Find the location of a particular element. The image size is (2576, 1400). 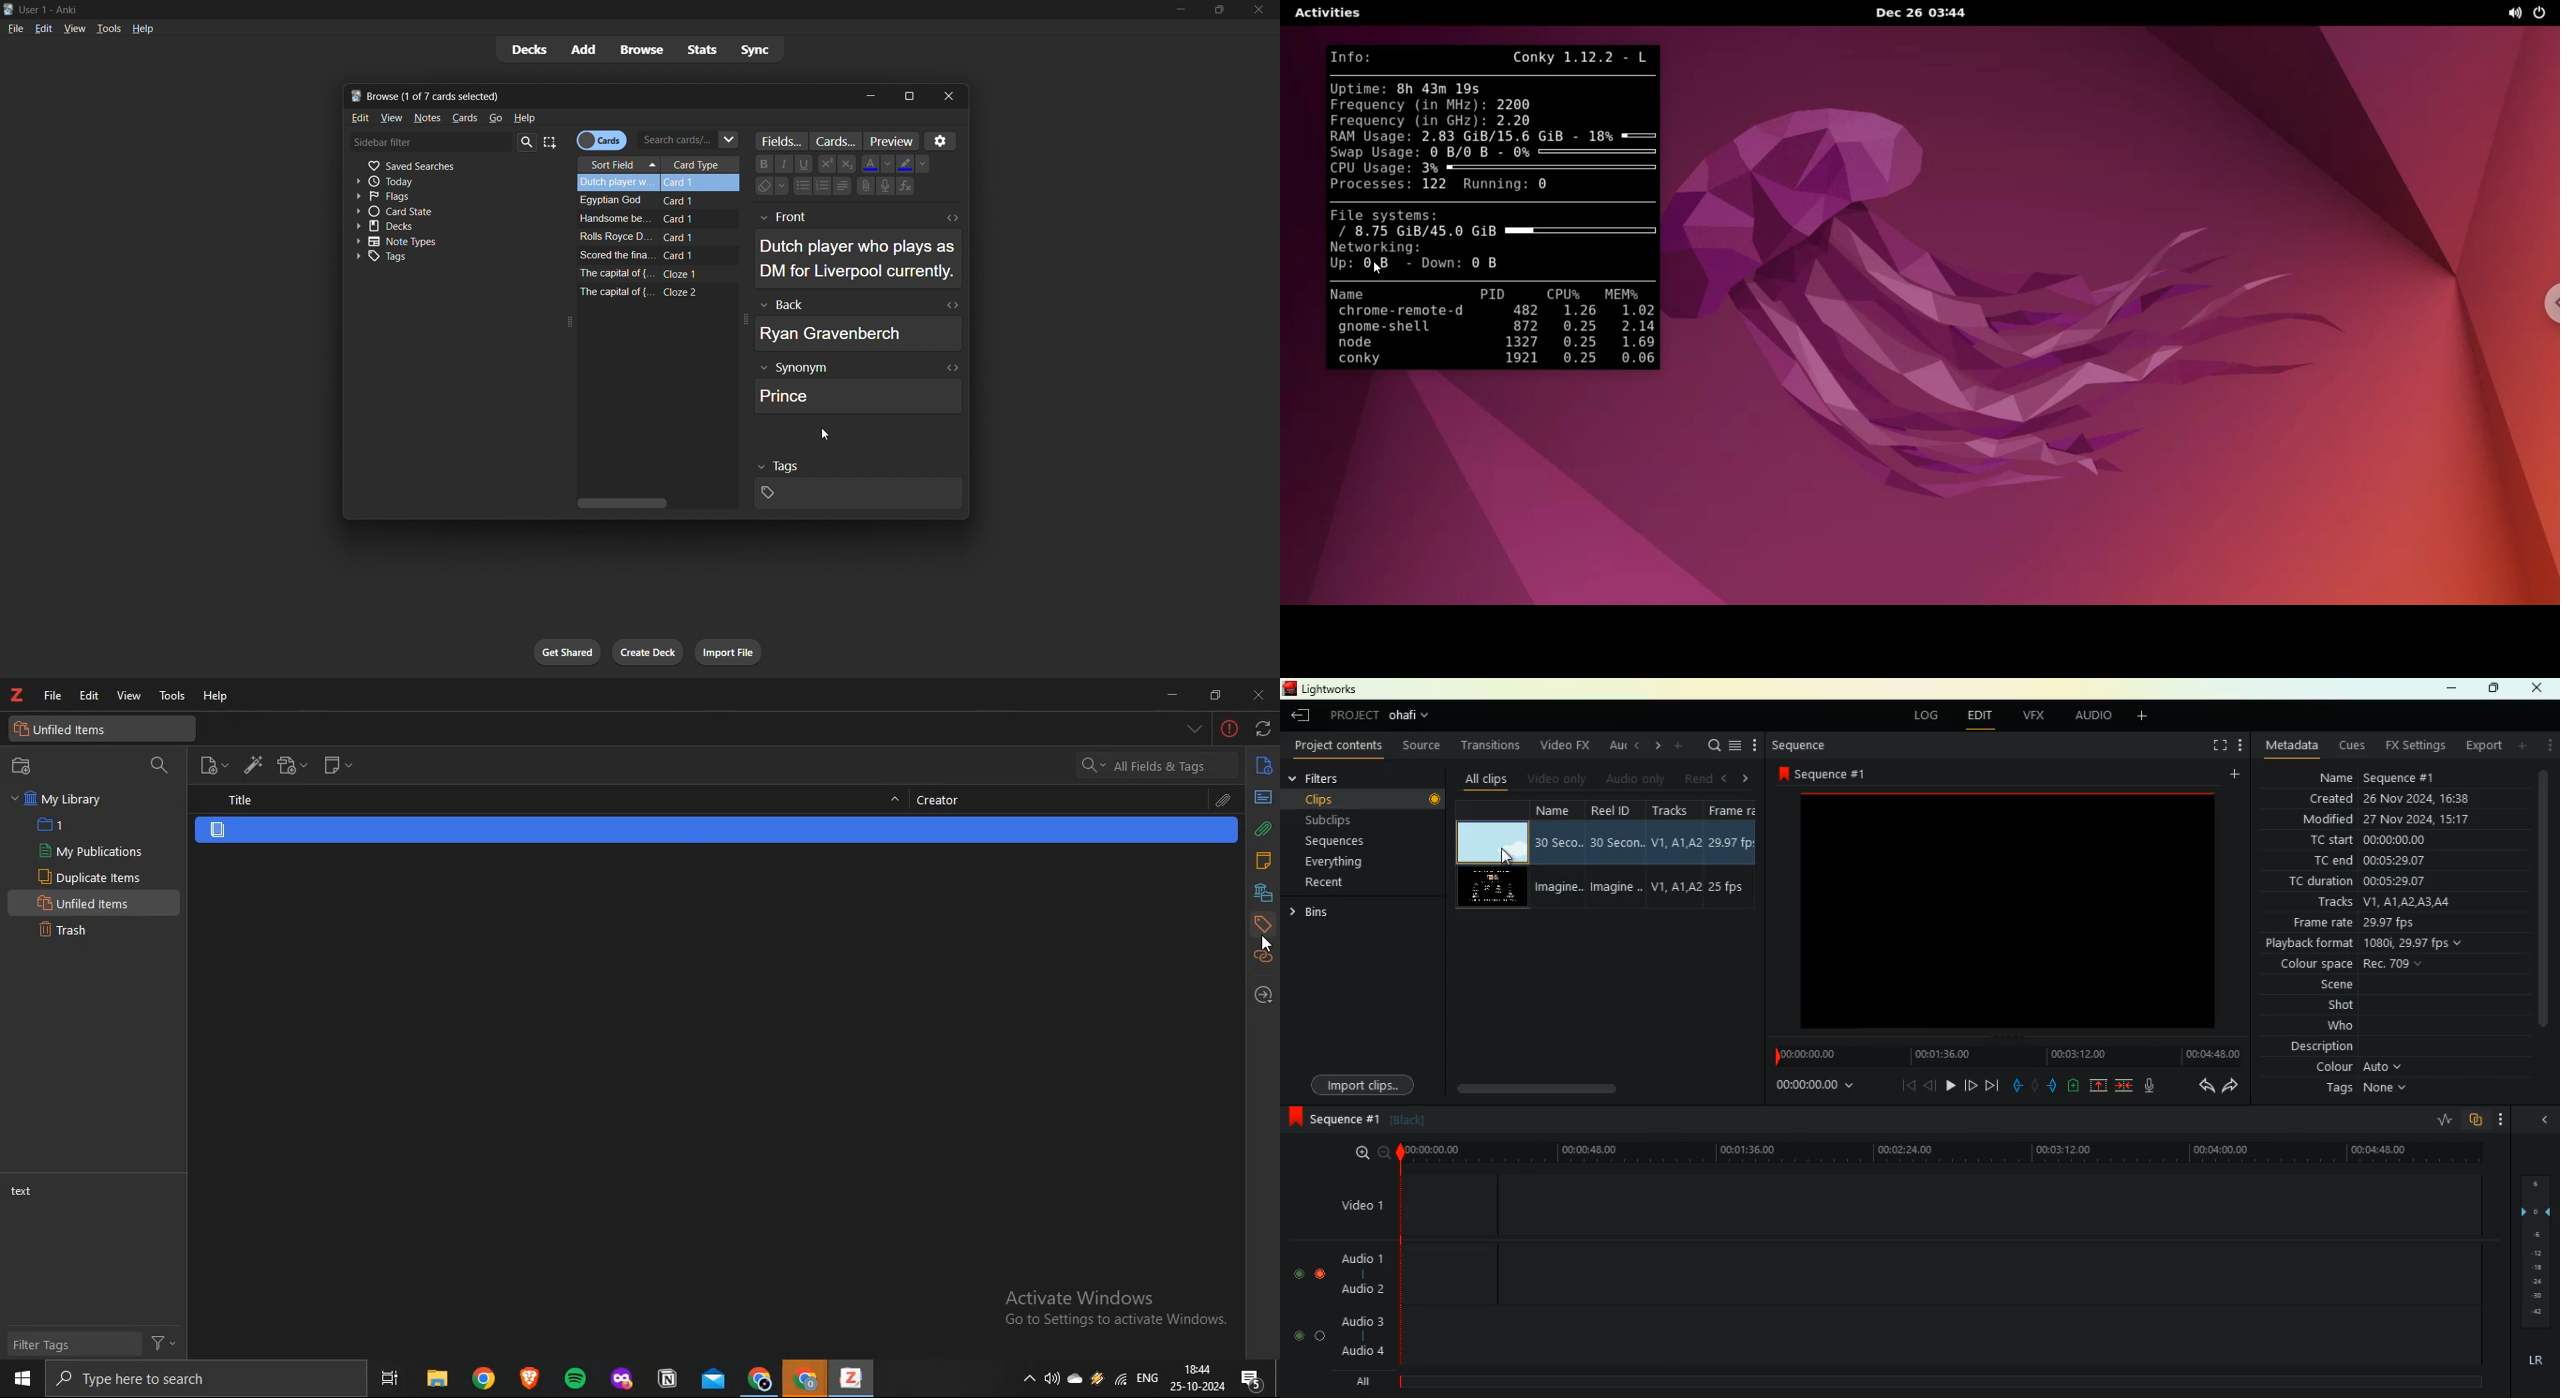

cues is located at coordinates (2354, 746).